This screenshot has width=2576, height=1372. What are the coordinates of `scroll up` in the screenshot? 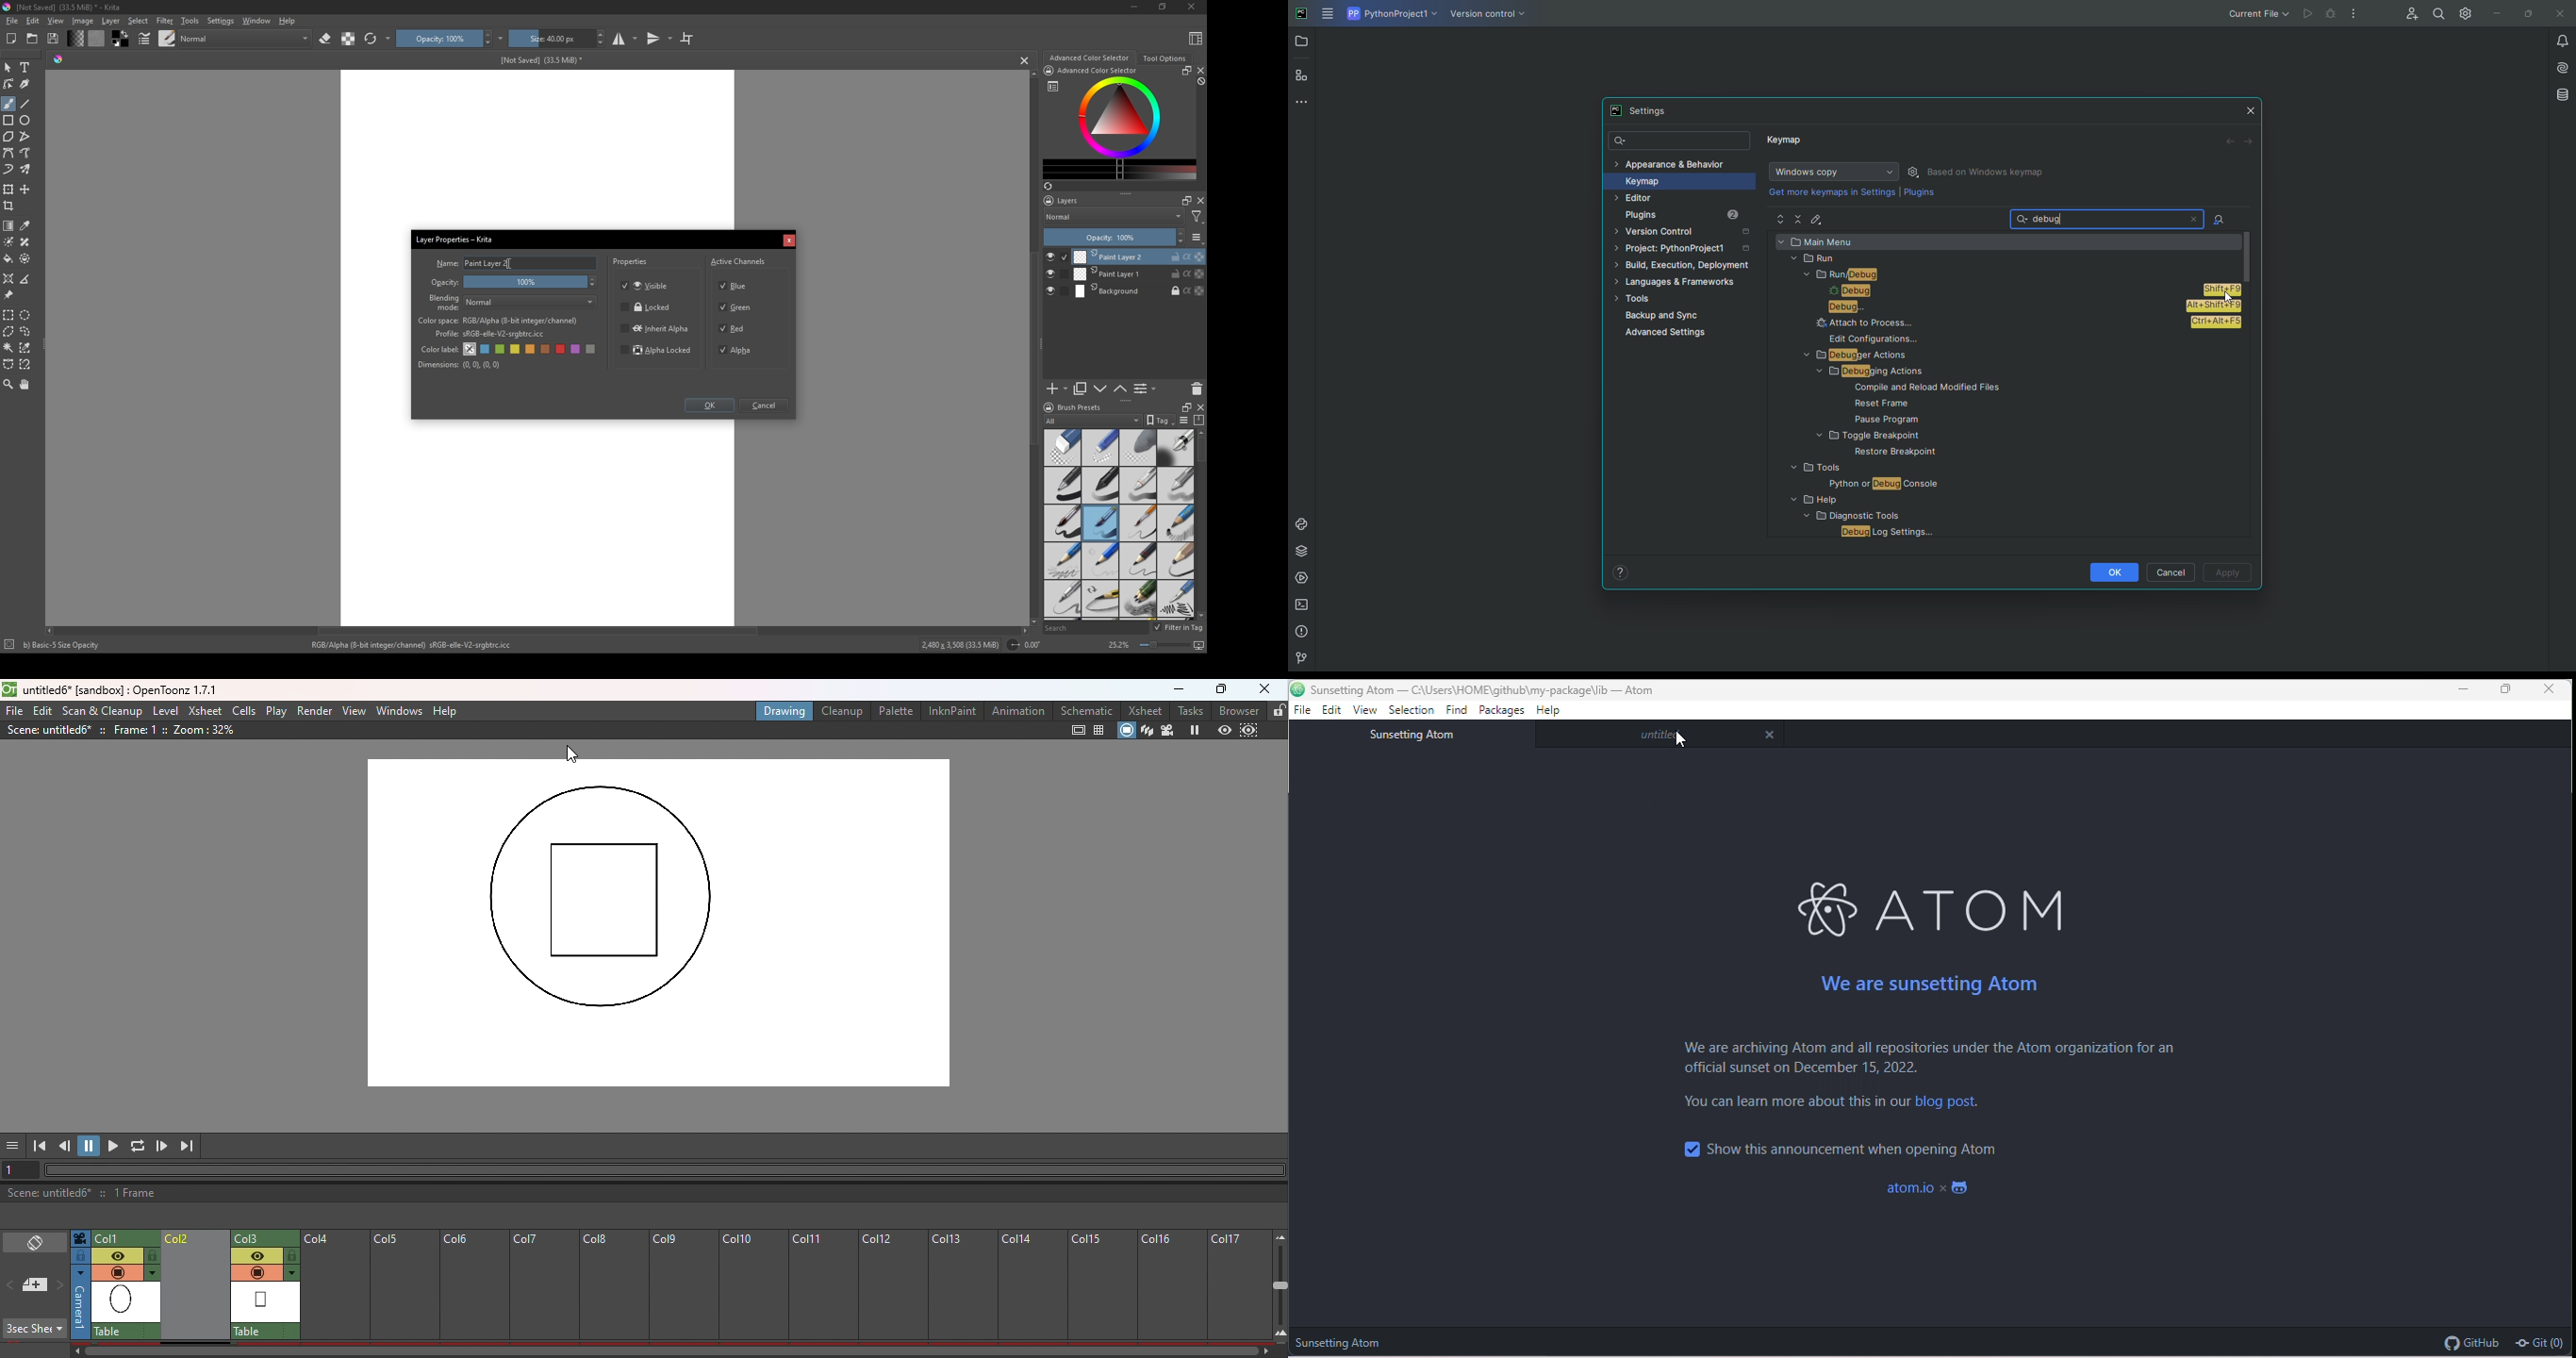 It's located at (1031, 74).